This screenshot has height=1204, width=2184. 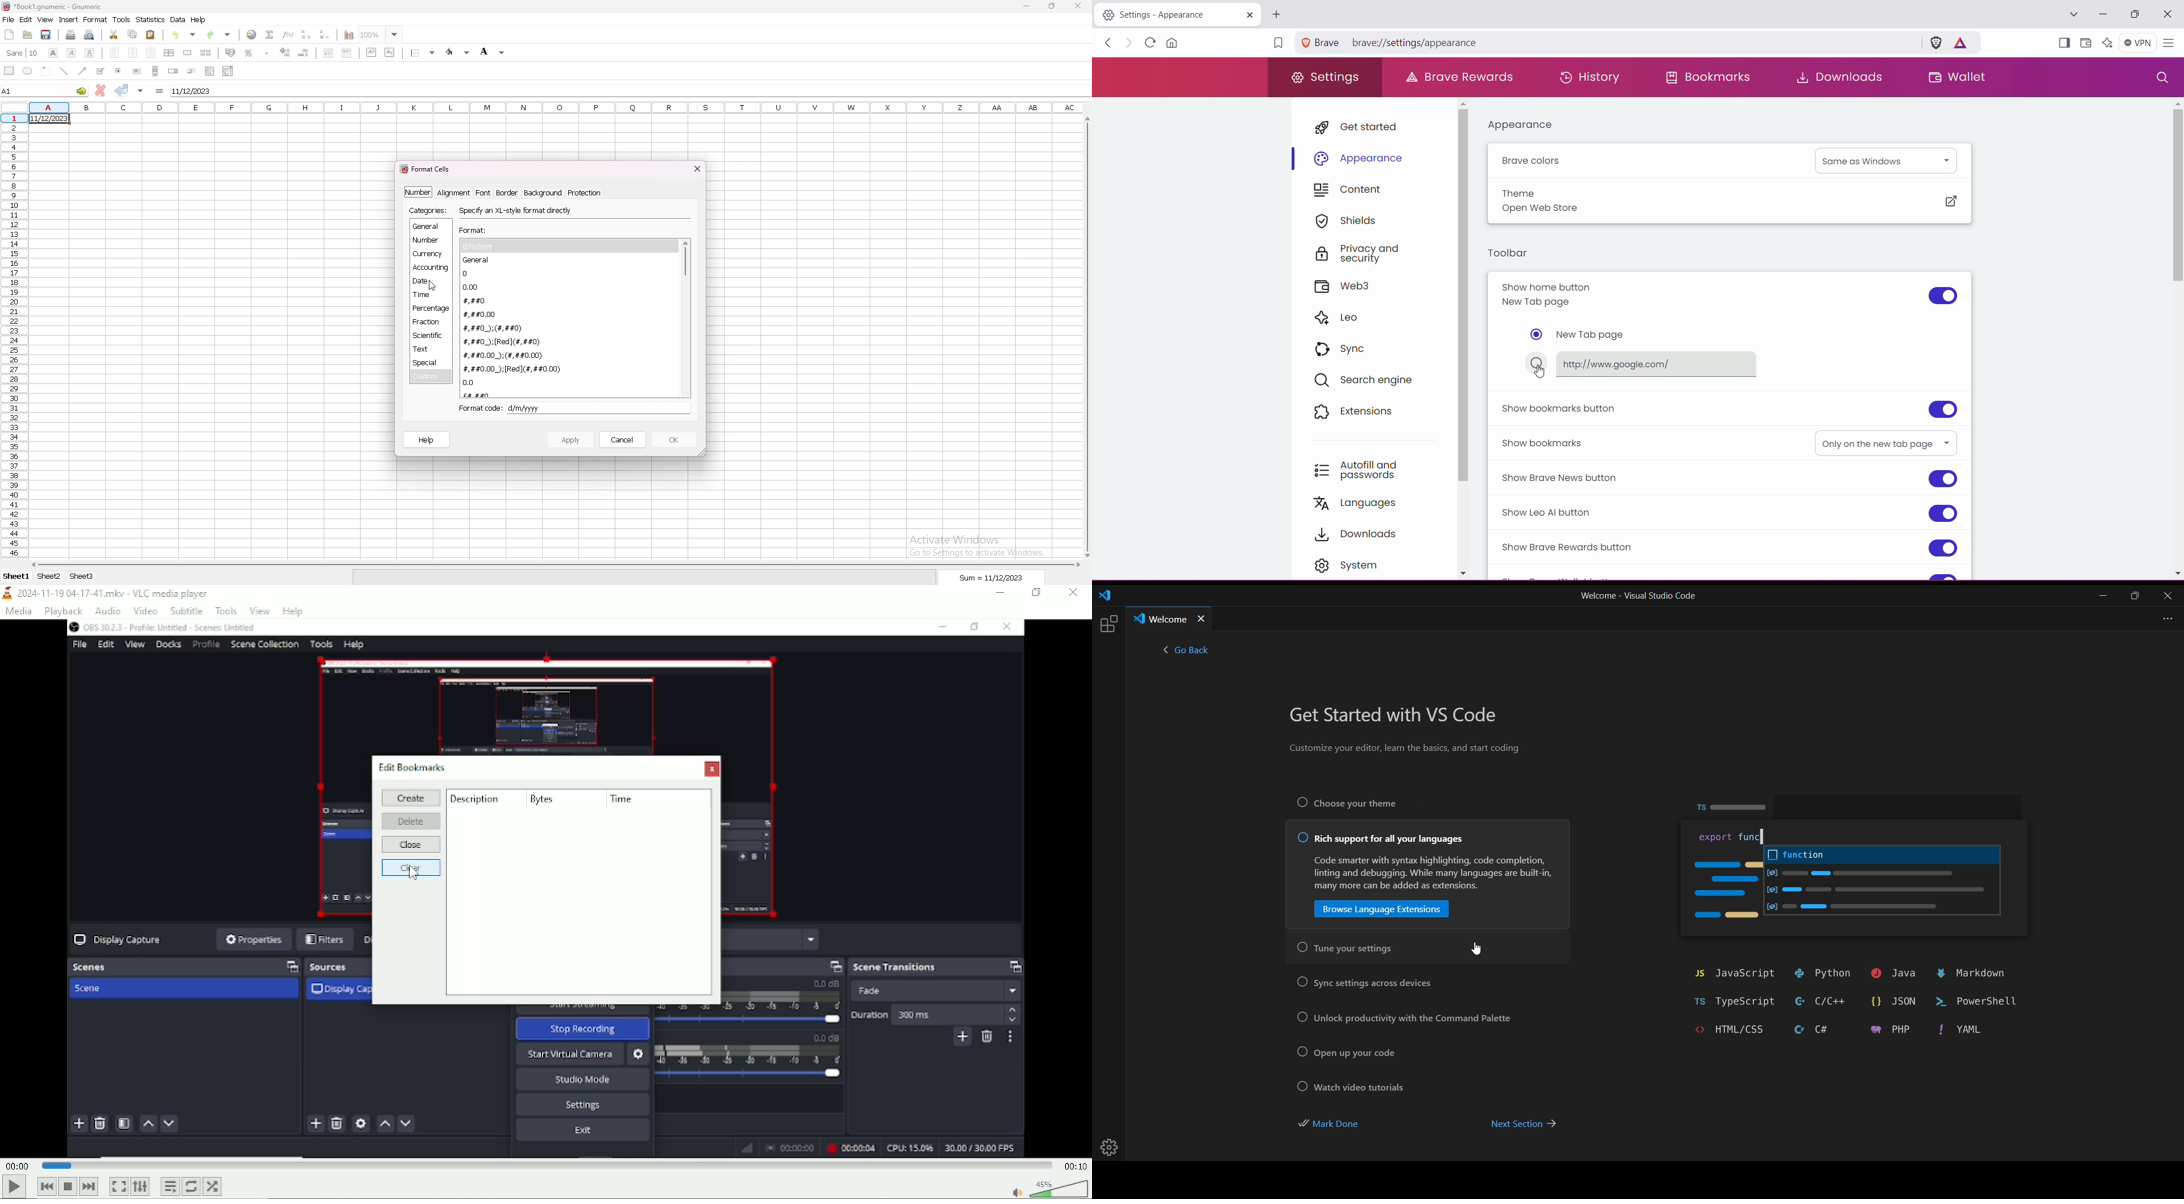 I want to click on background, so click(x=492, y=52).